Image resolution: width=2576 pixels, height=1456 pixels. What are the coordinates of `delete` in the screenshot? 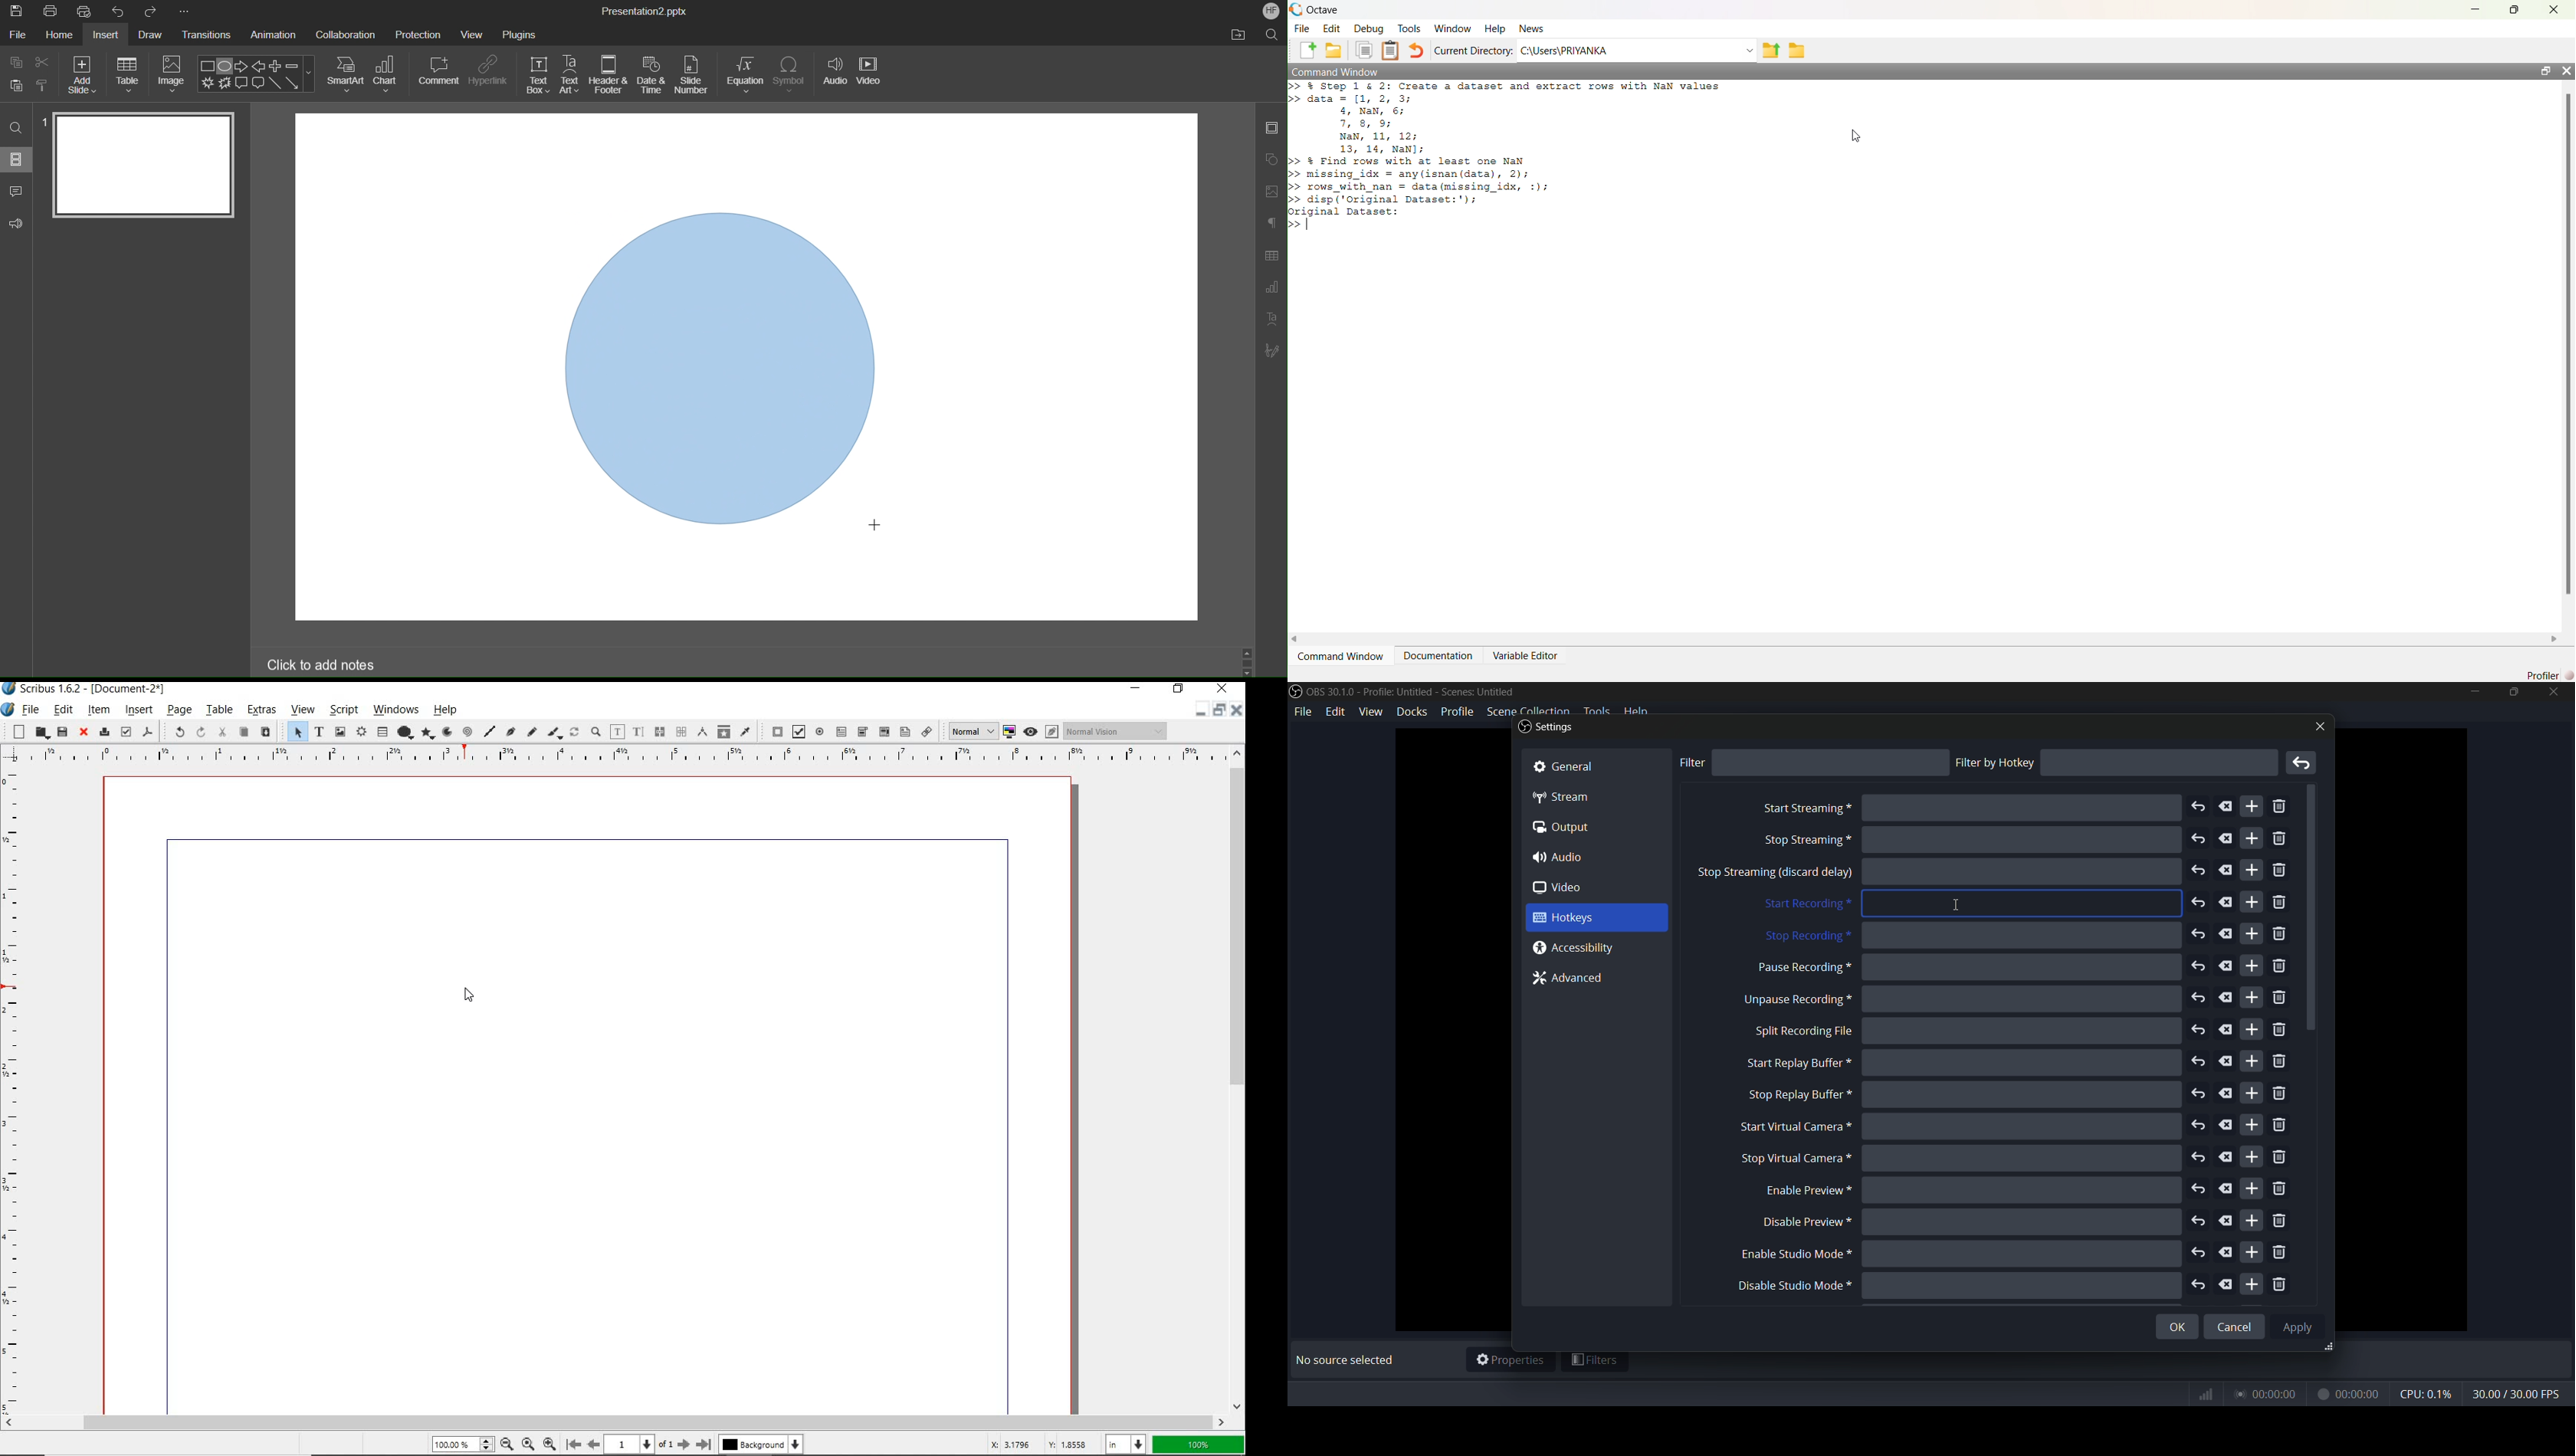 It's located at (2226, 934).